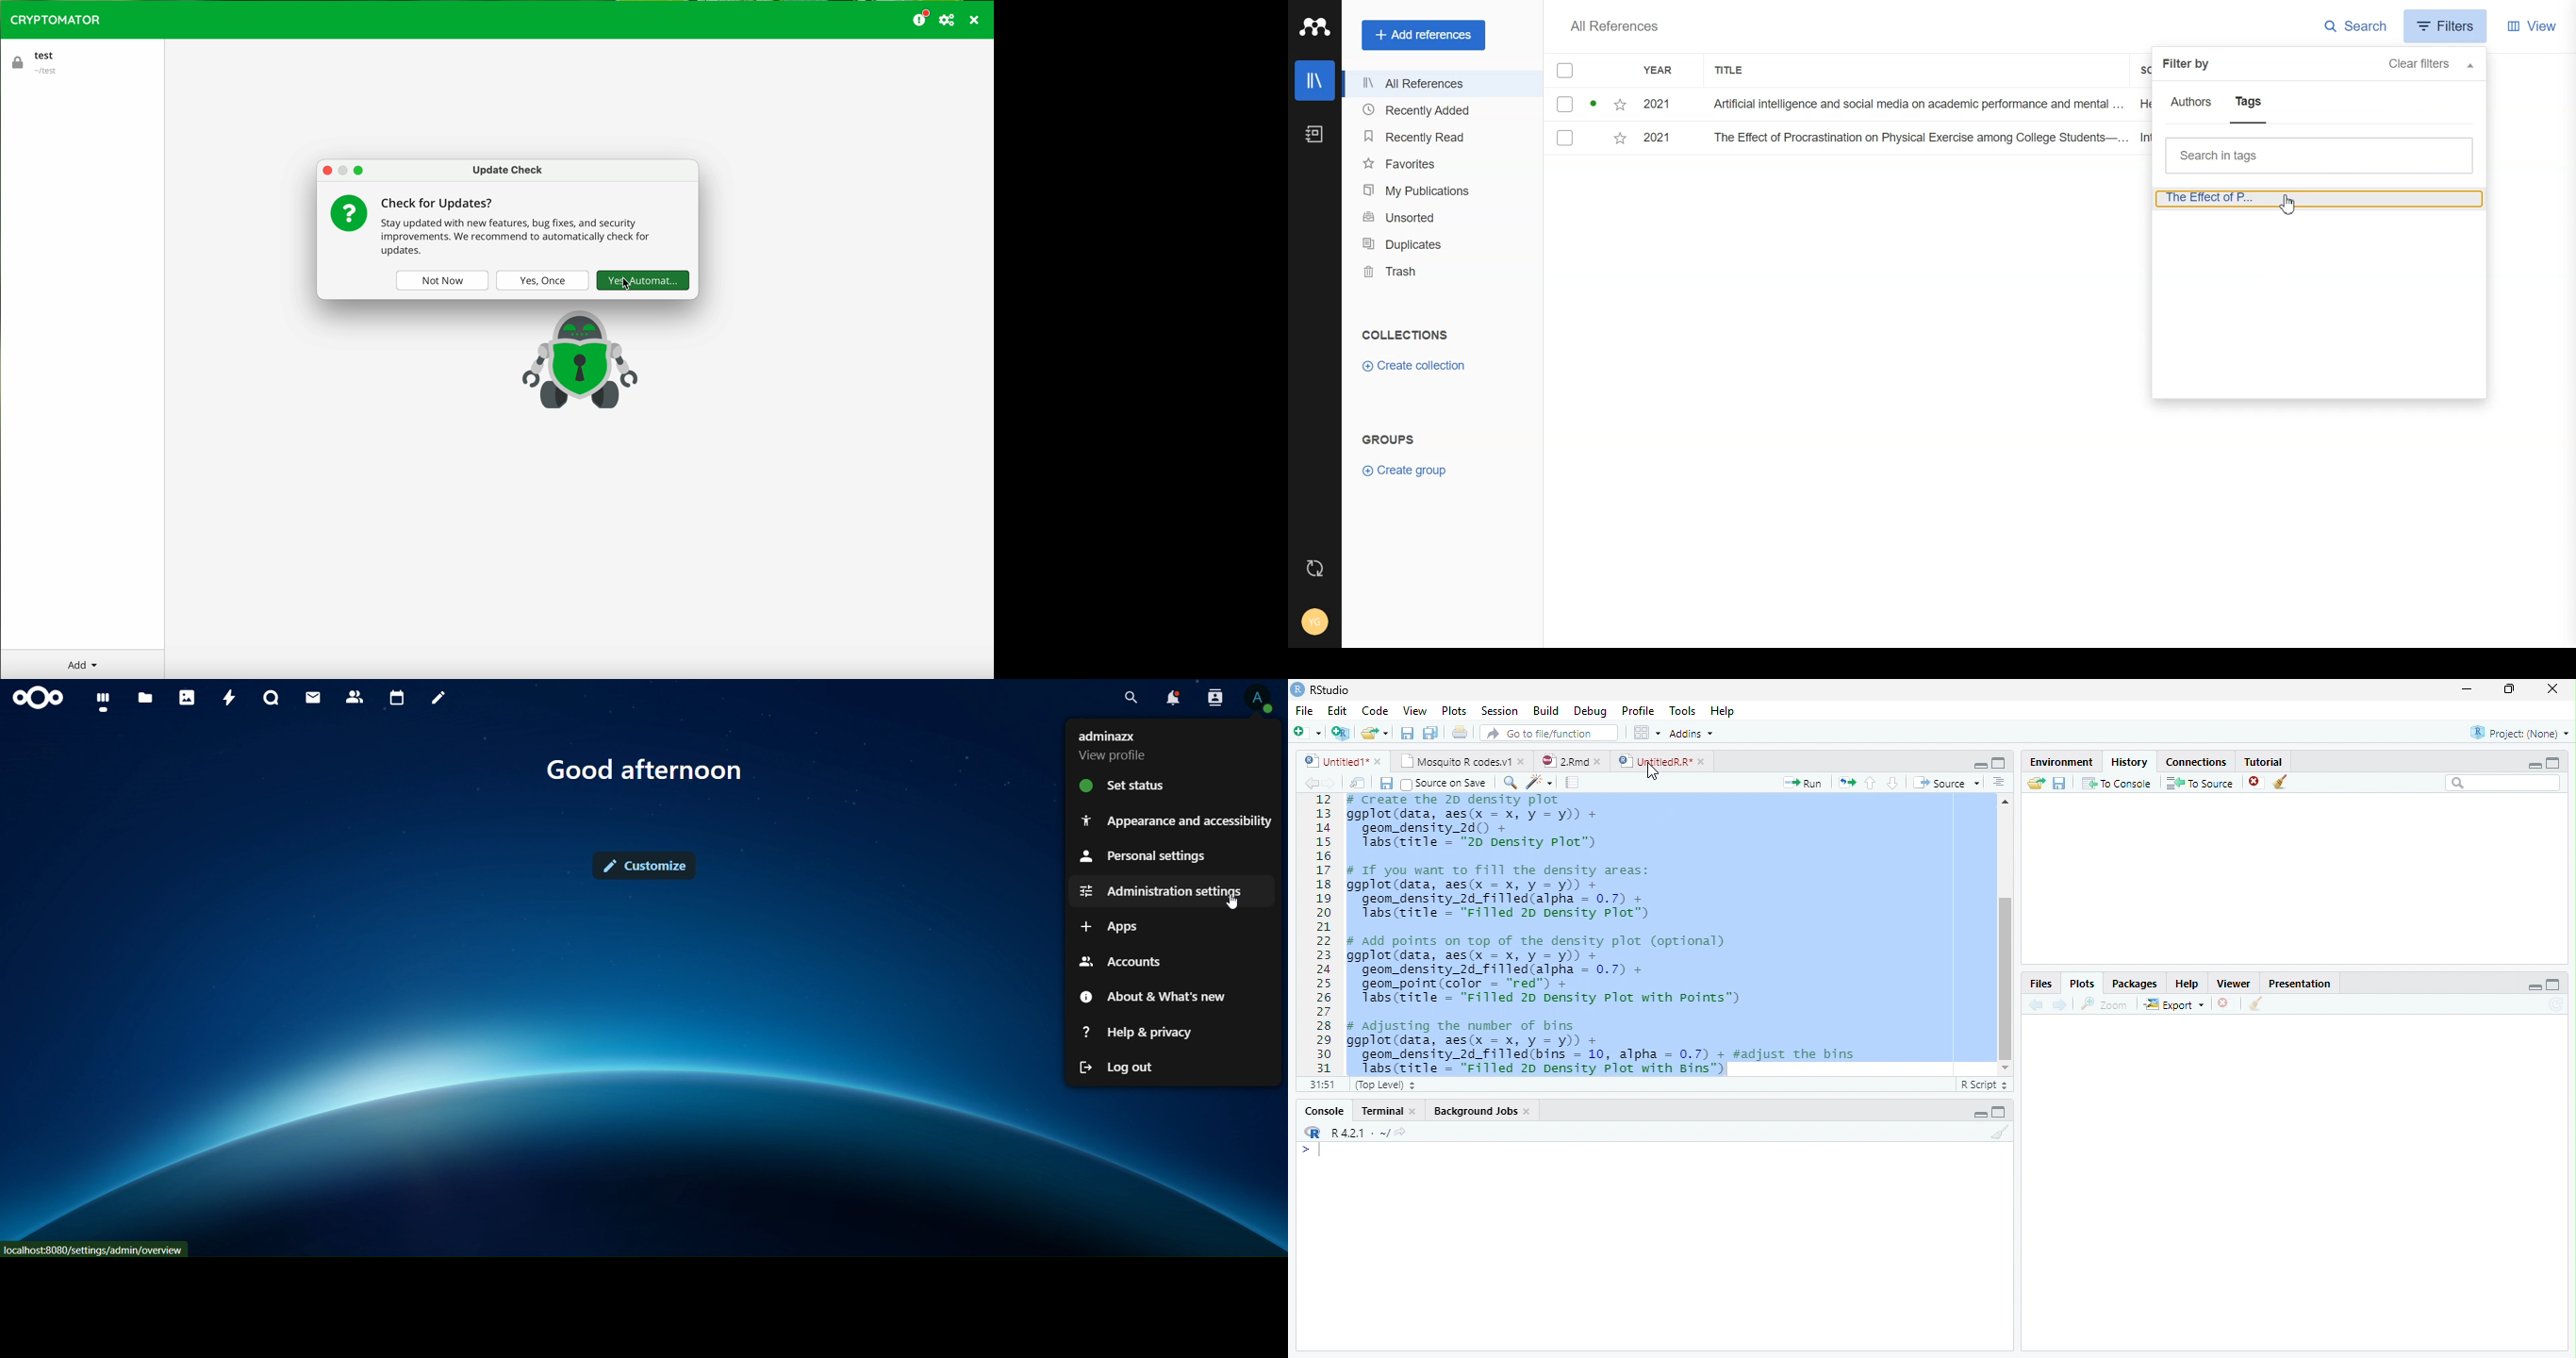 This screenshot has height=1372, width=2576. Describe the element at coordinates (1423, 35) in the screenshot. I see `+ Add references` at that location.